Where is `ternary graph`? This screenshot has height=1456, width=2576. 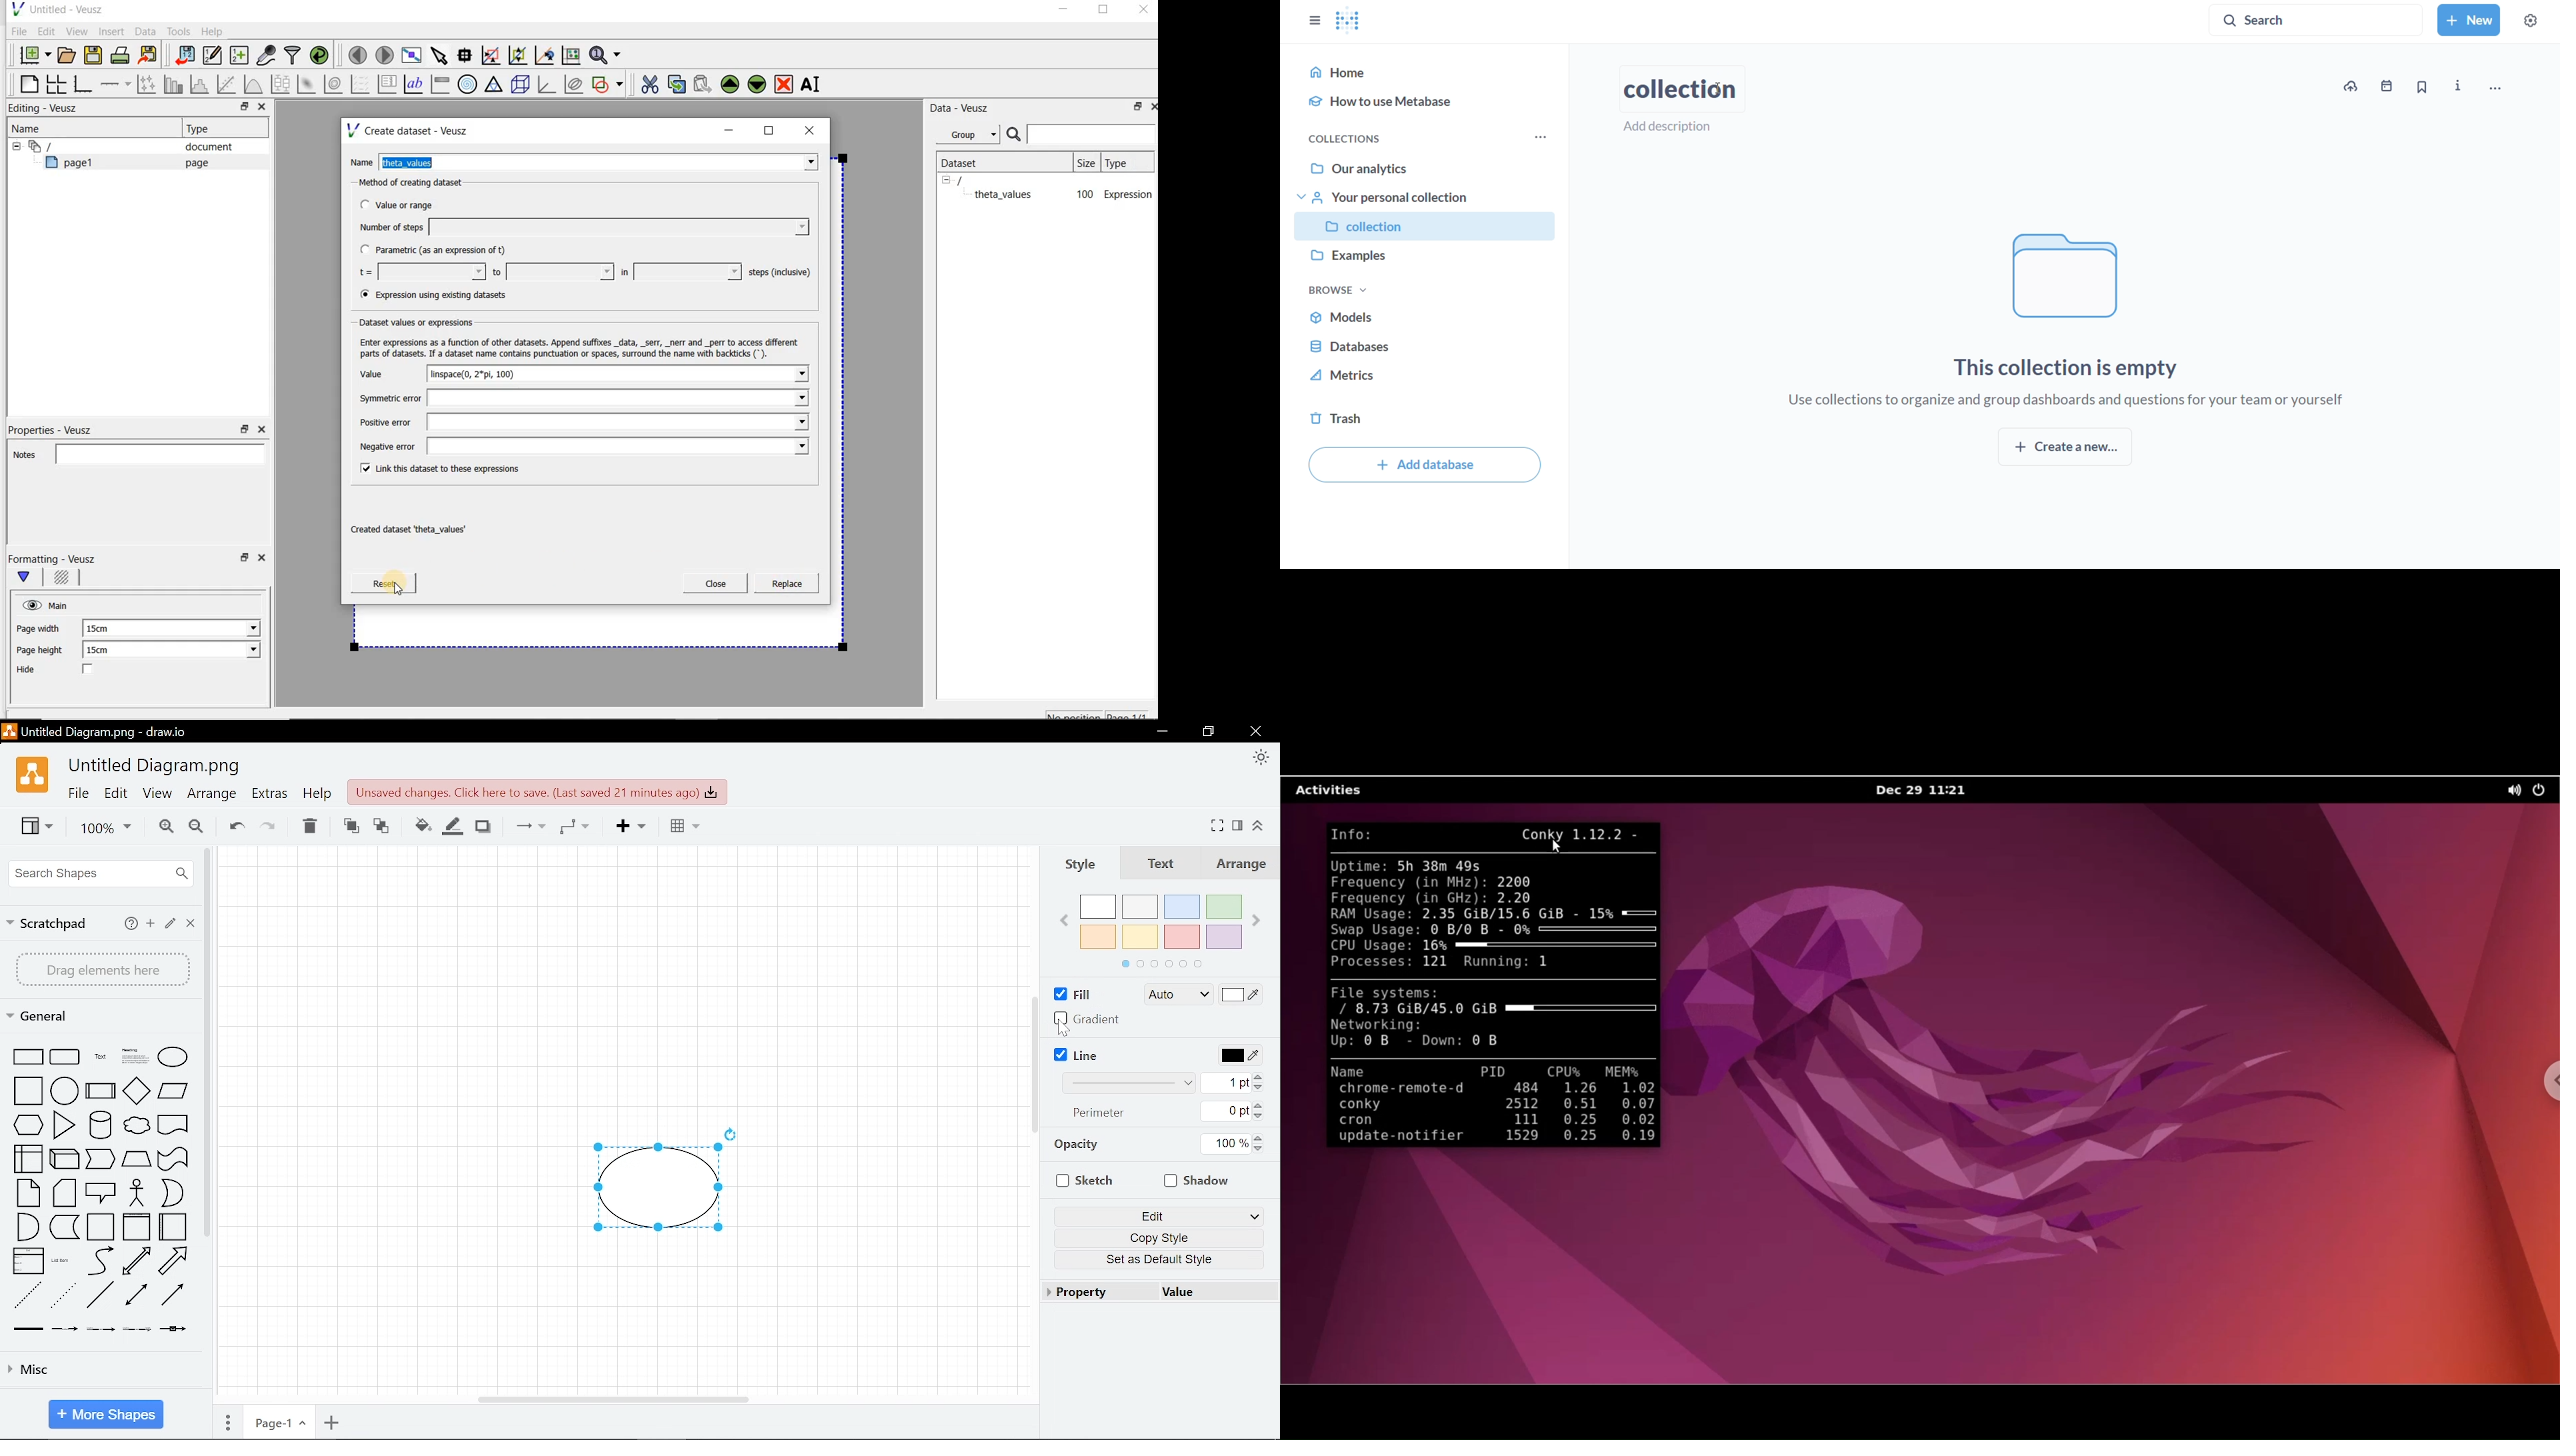
ternary graph is located at coordinates (495, 85).